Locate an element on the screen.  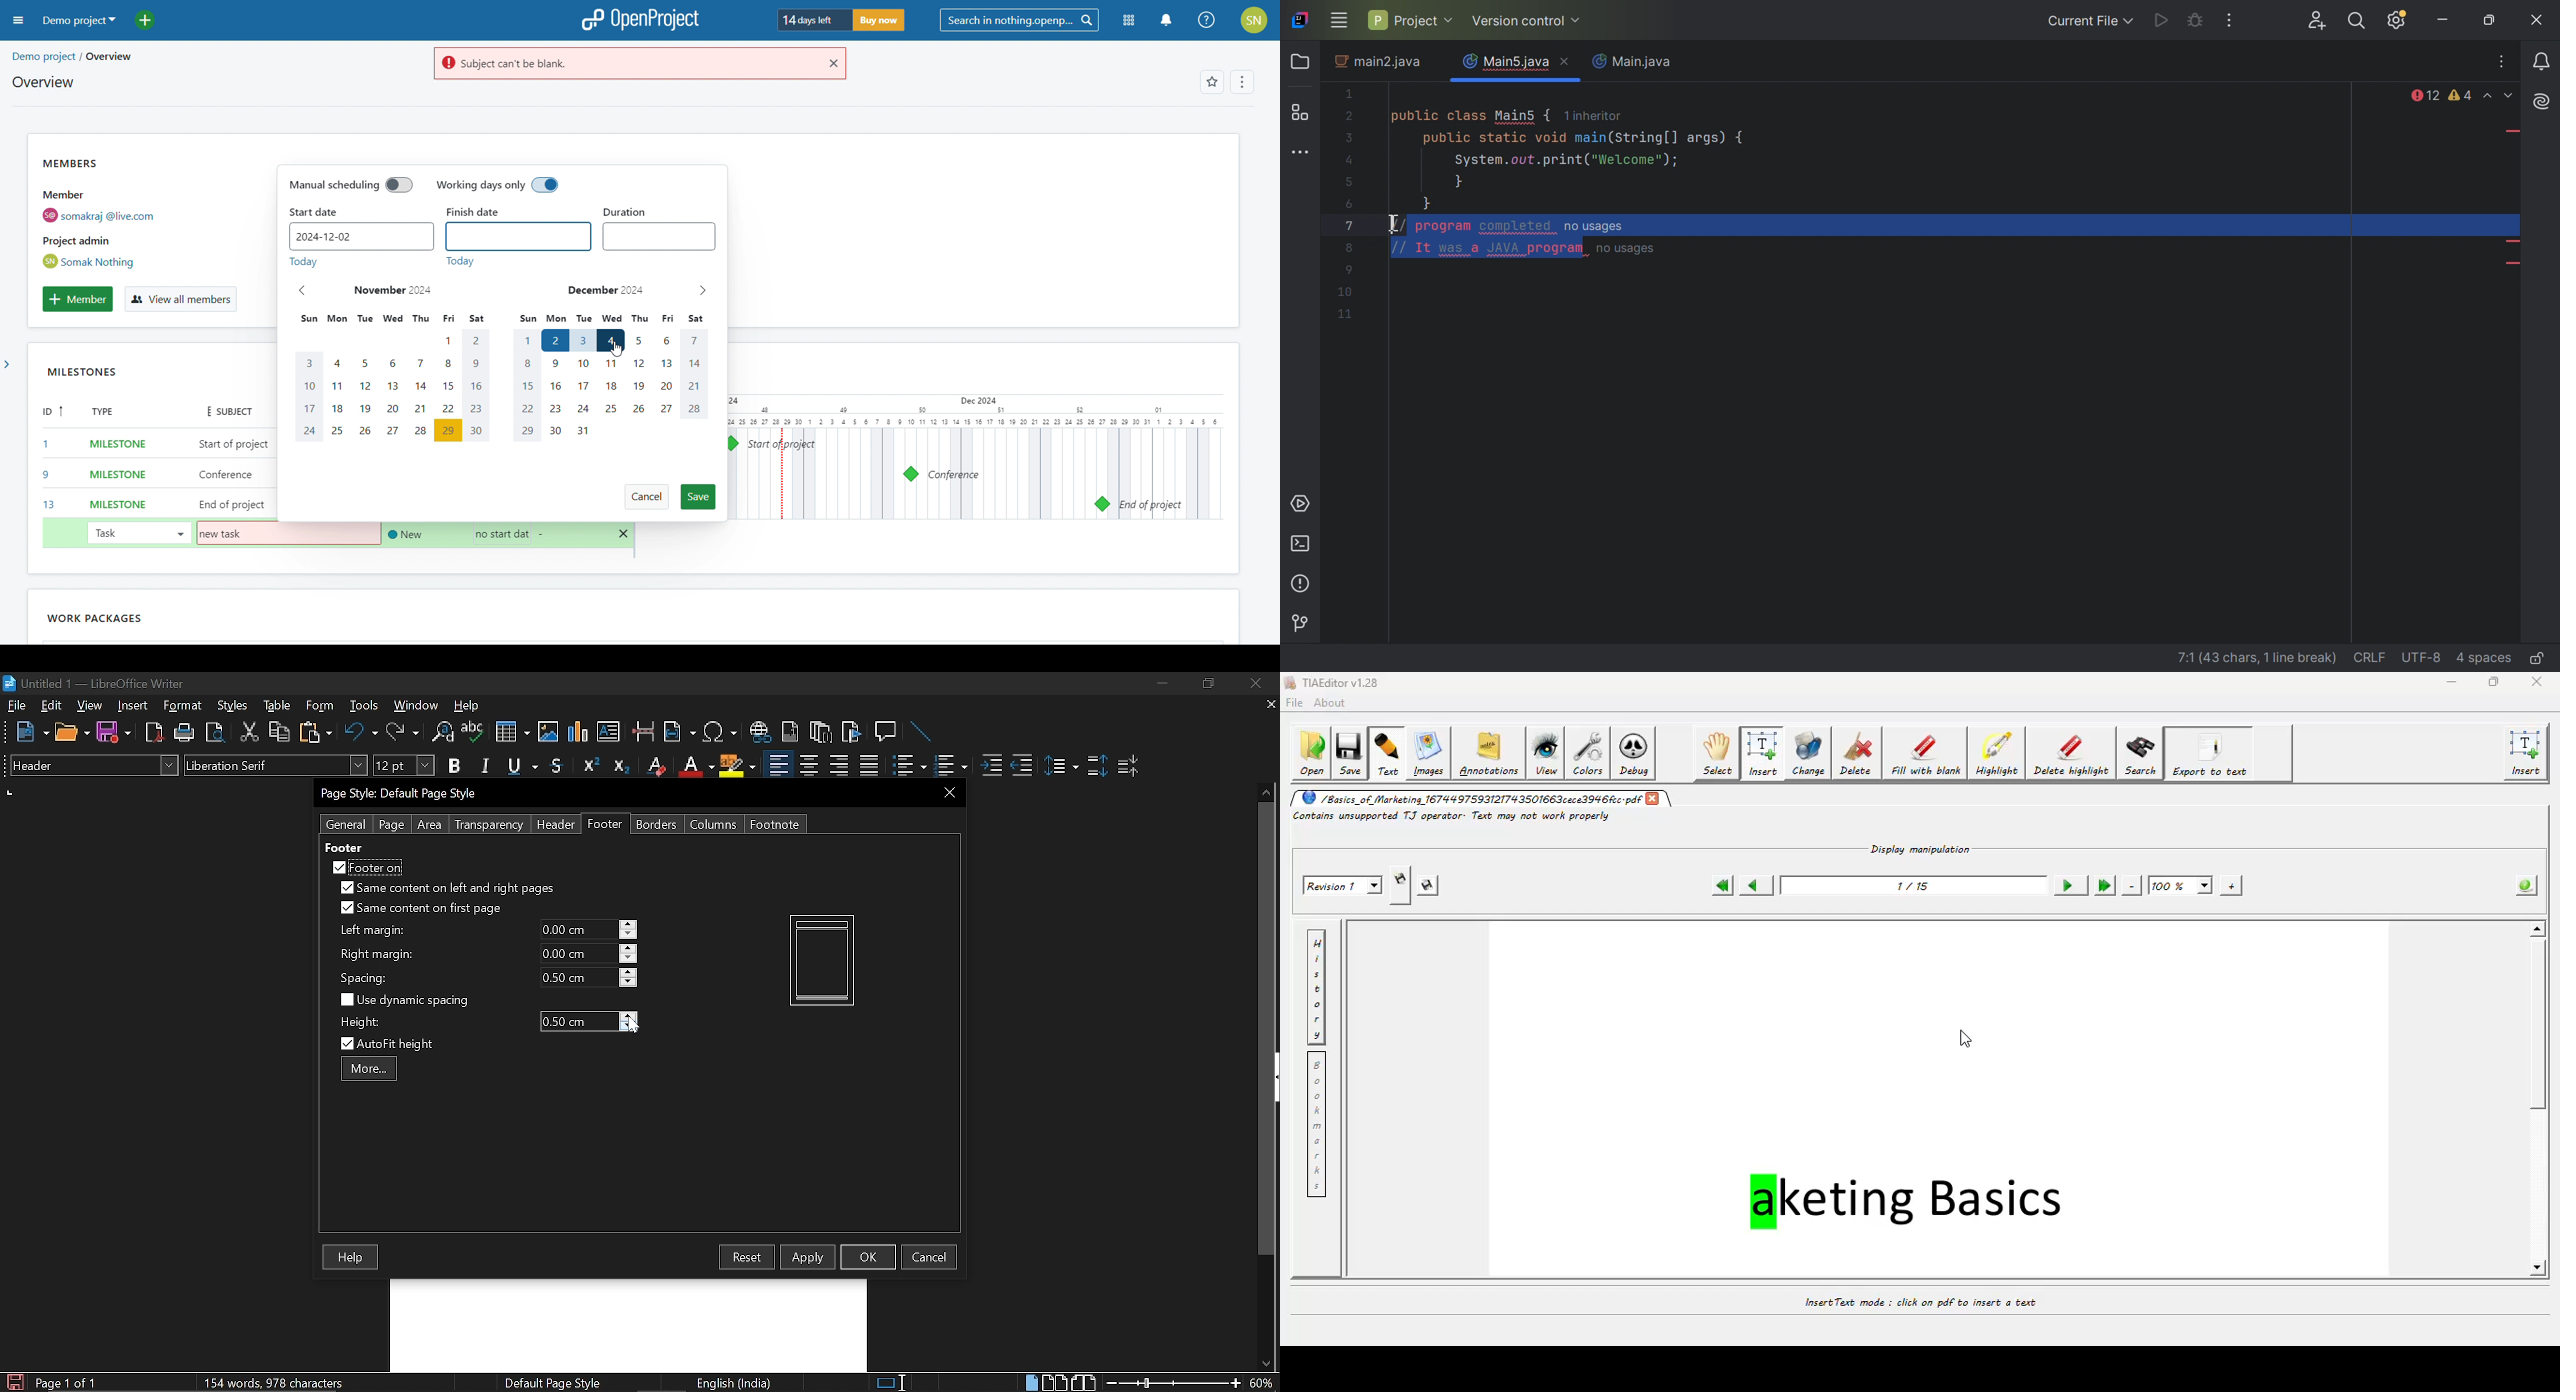
cursor is located at coordinates (623, 352).